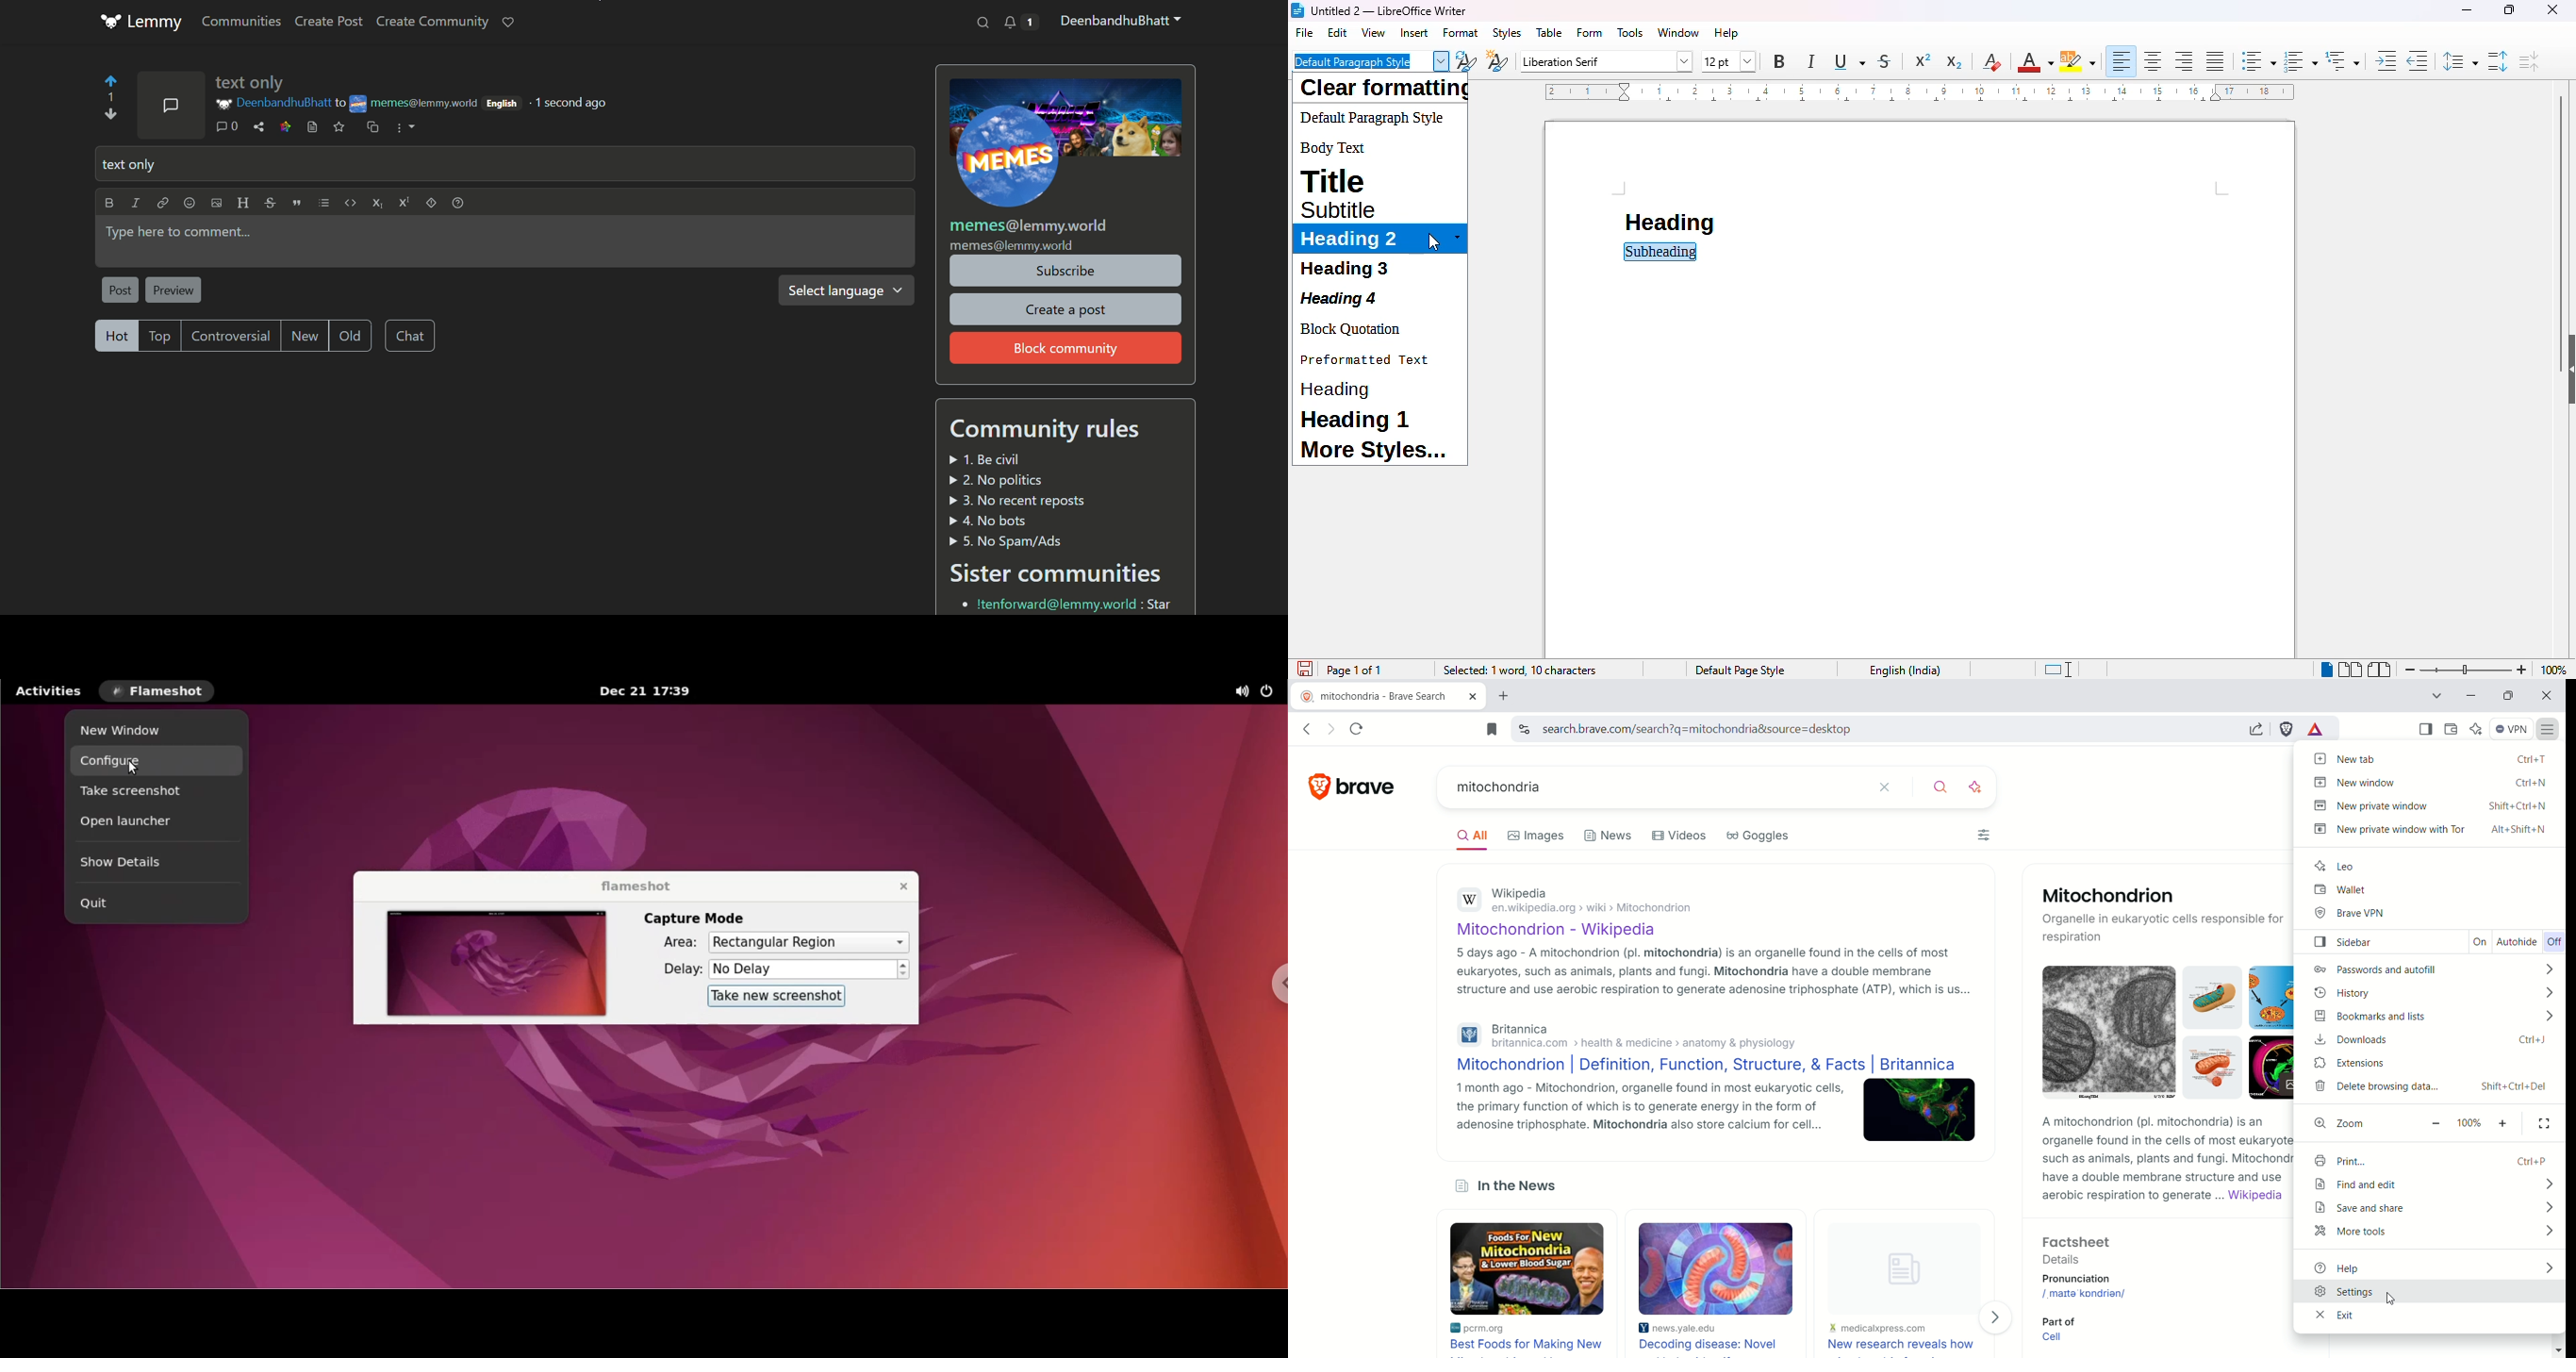 The height and width of the screenshot is (1372, 2576). What do you see at coordinates (2259, 61) in the screenshot?
I see `toggle unordered list` at bounding box center [2259, 61].